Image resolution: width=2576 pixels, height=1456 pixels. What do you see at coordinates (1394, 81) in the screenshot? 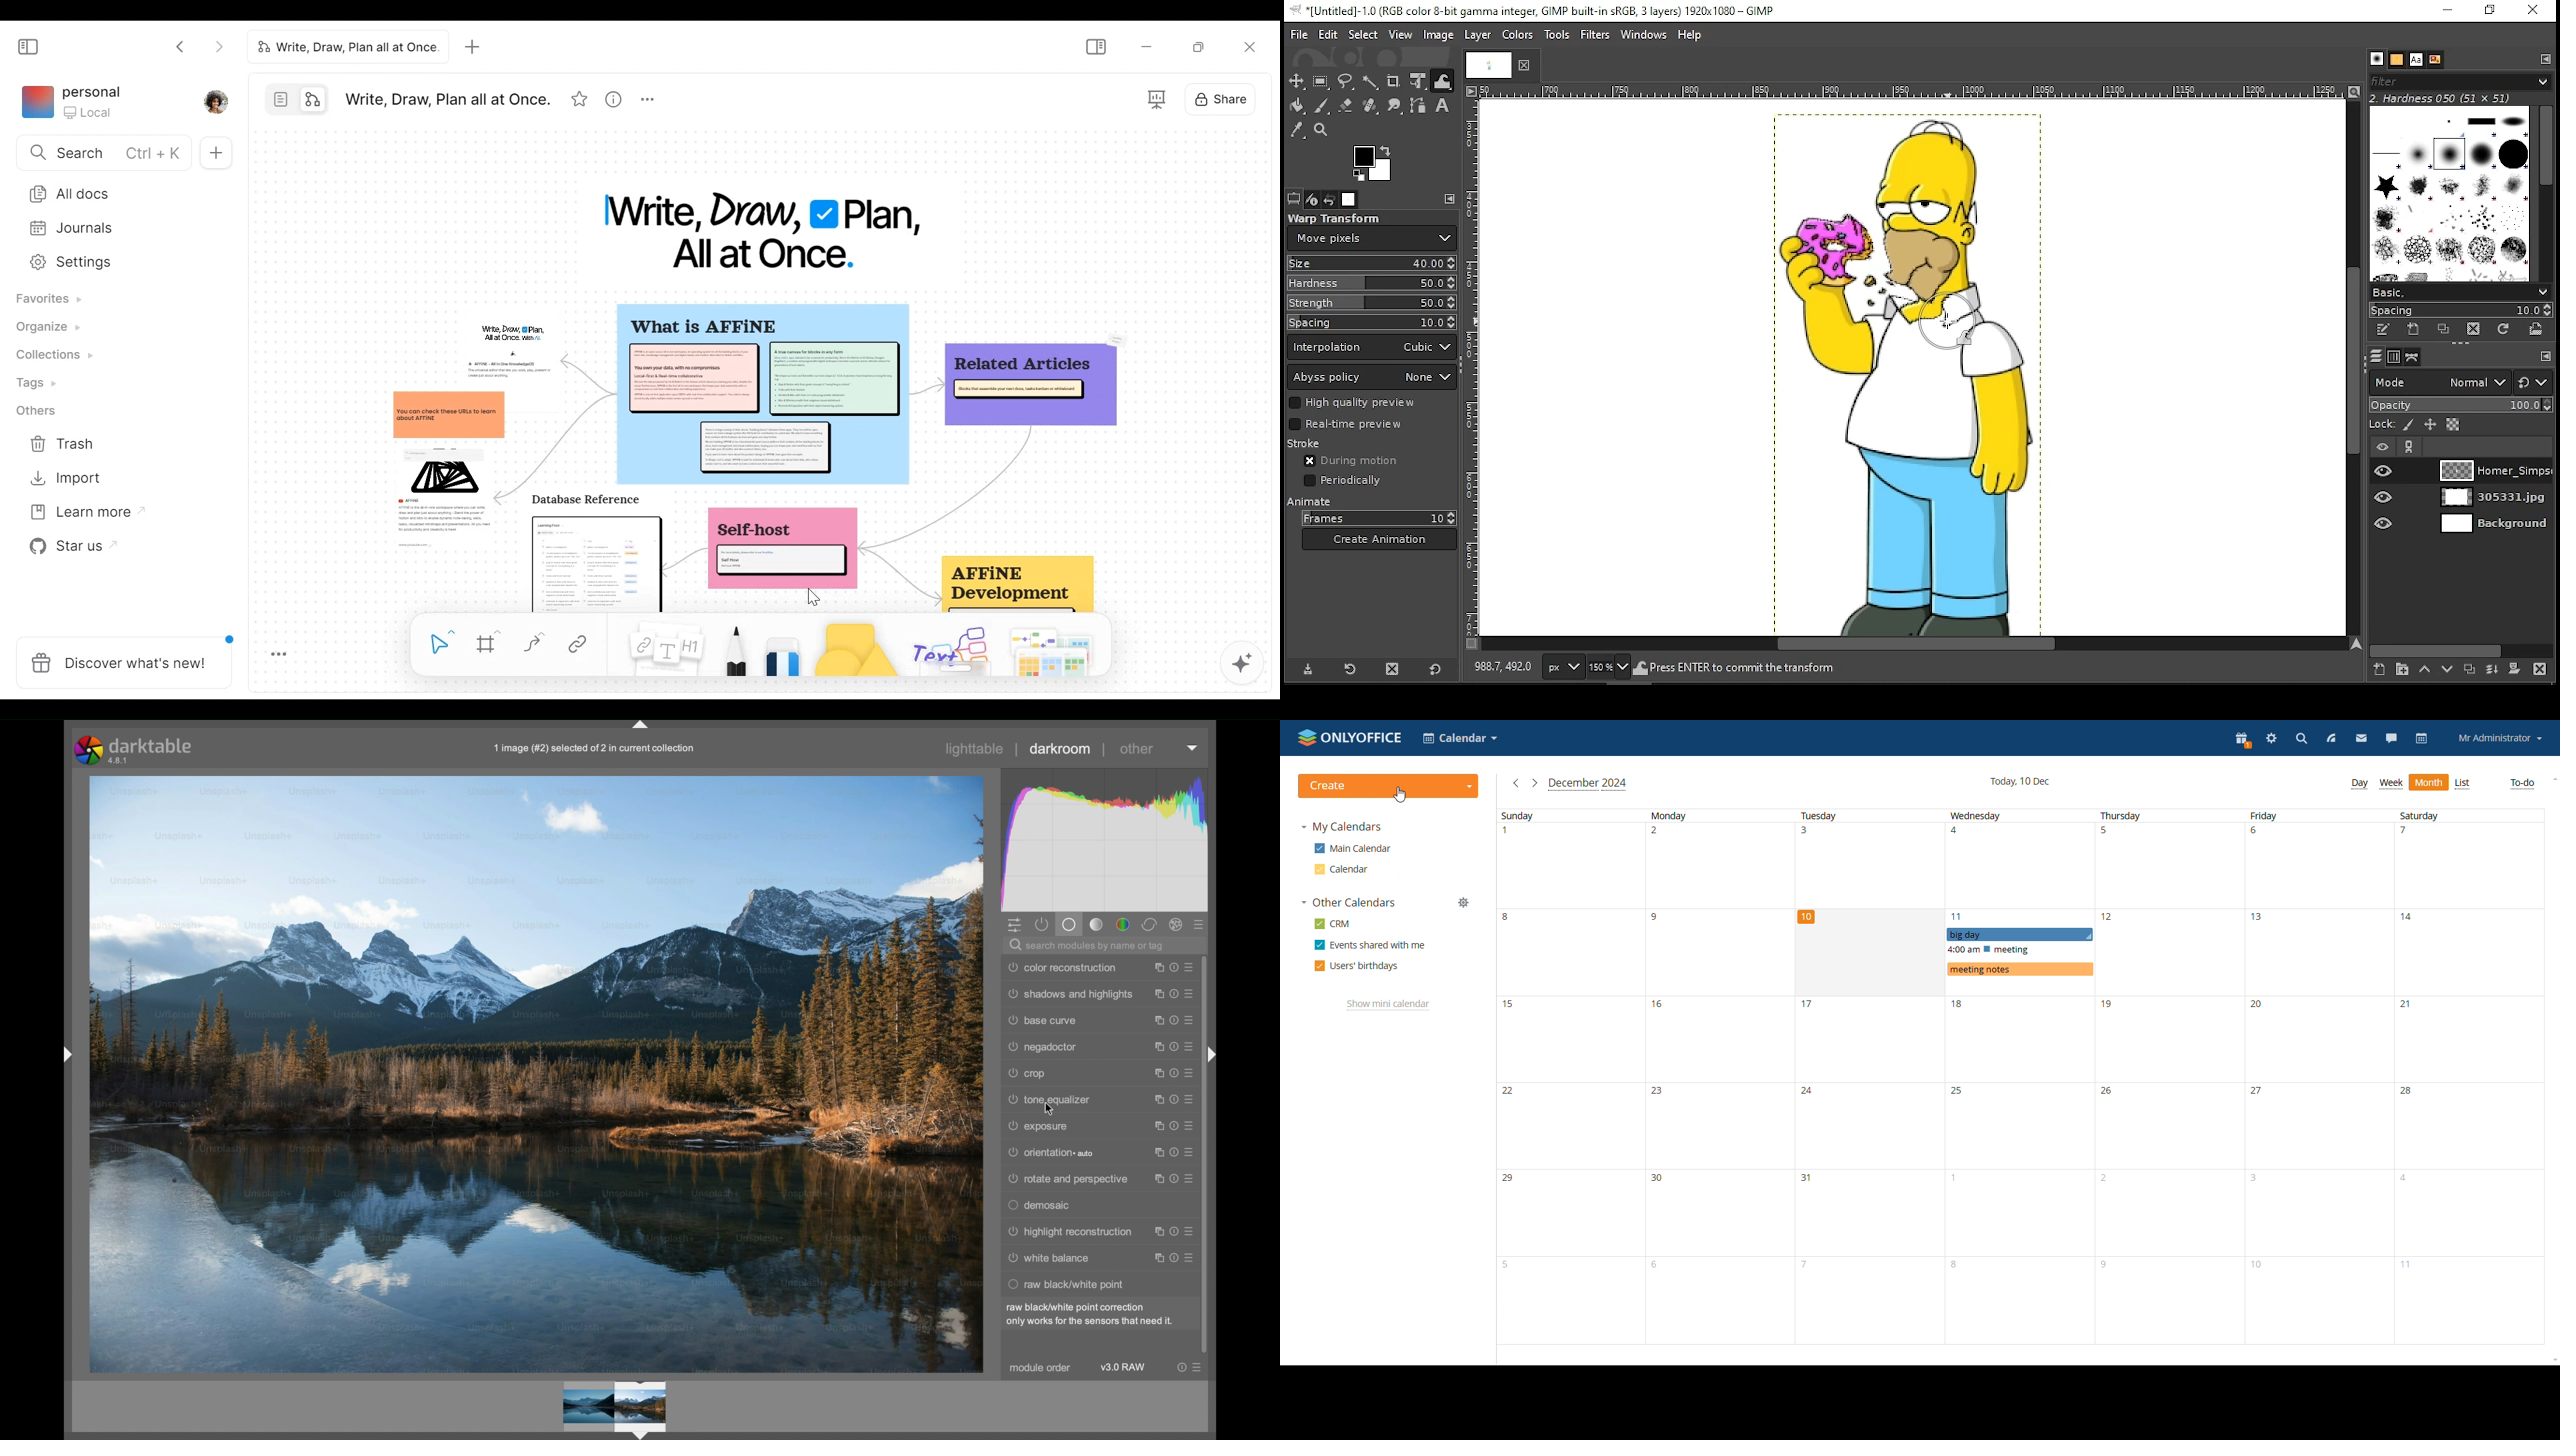
I see `crop tool` at bounding box center [1394, 81].